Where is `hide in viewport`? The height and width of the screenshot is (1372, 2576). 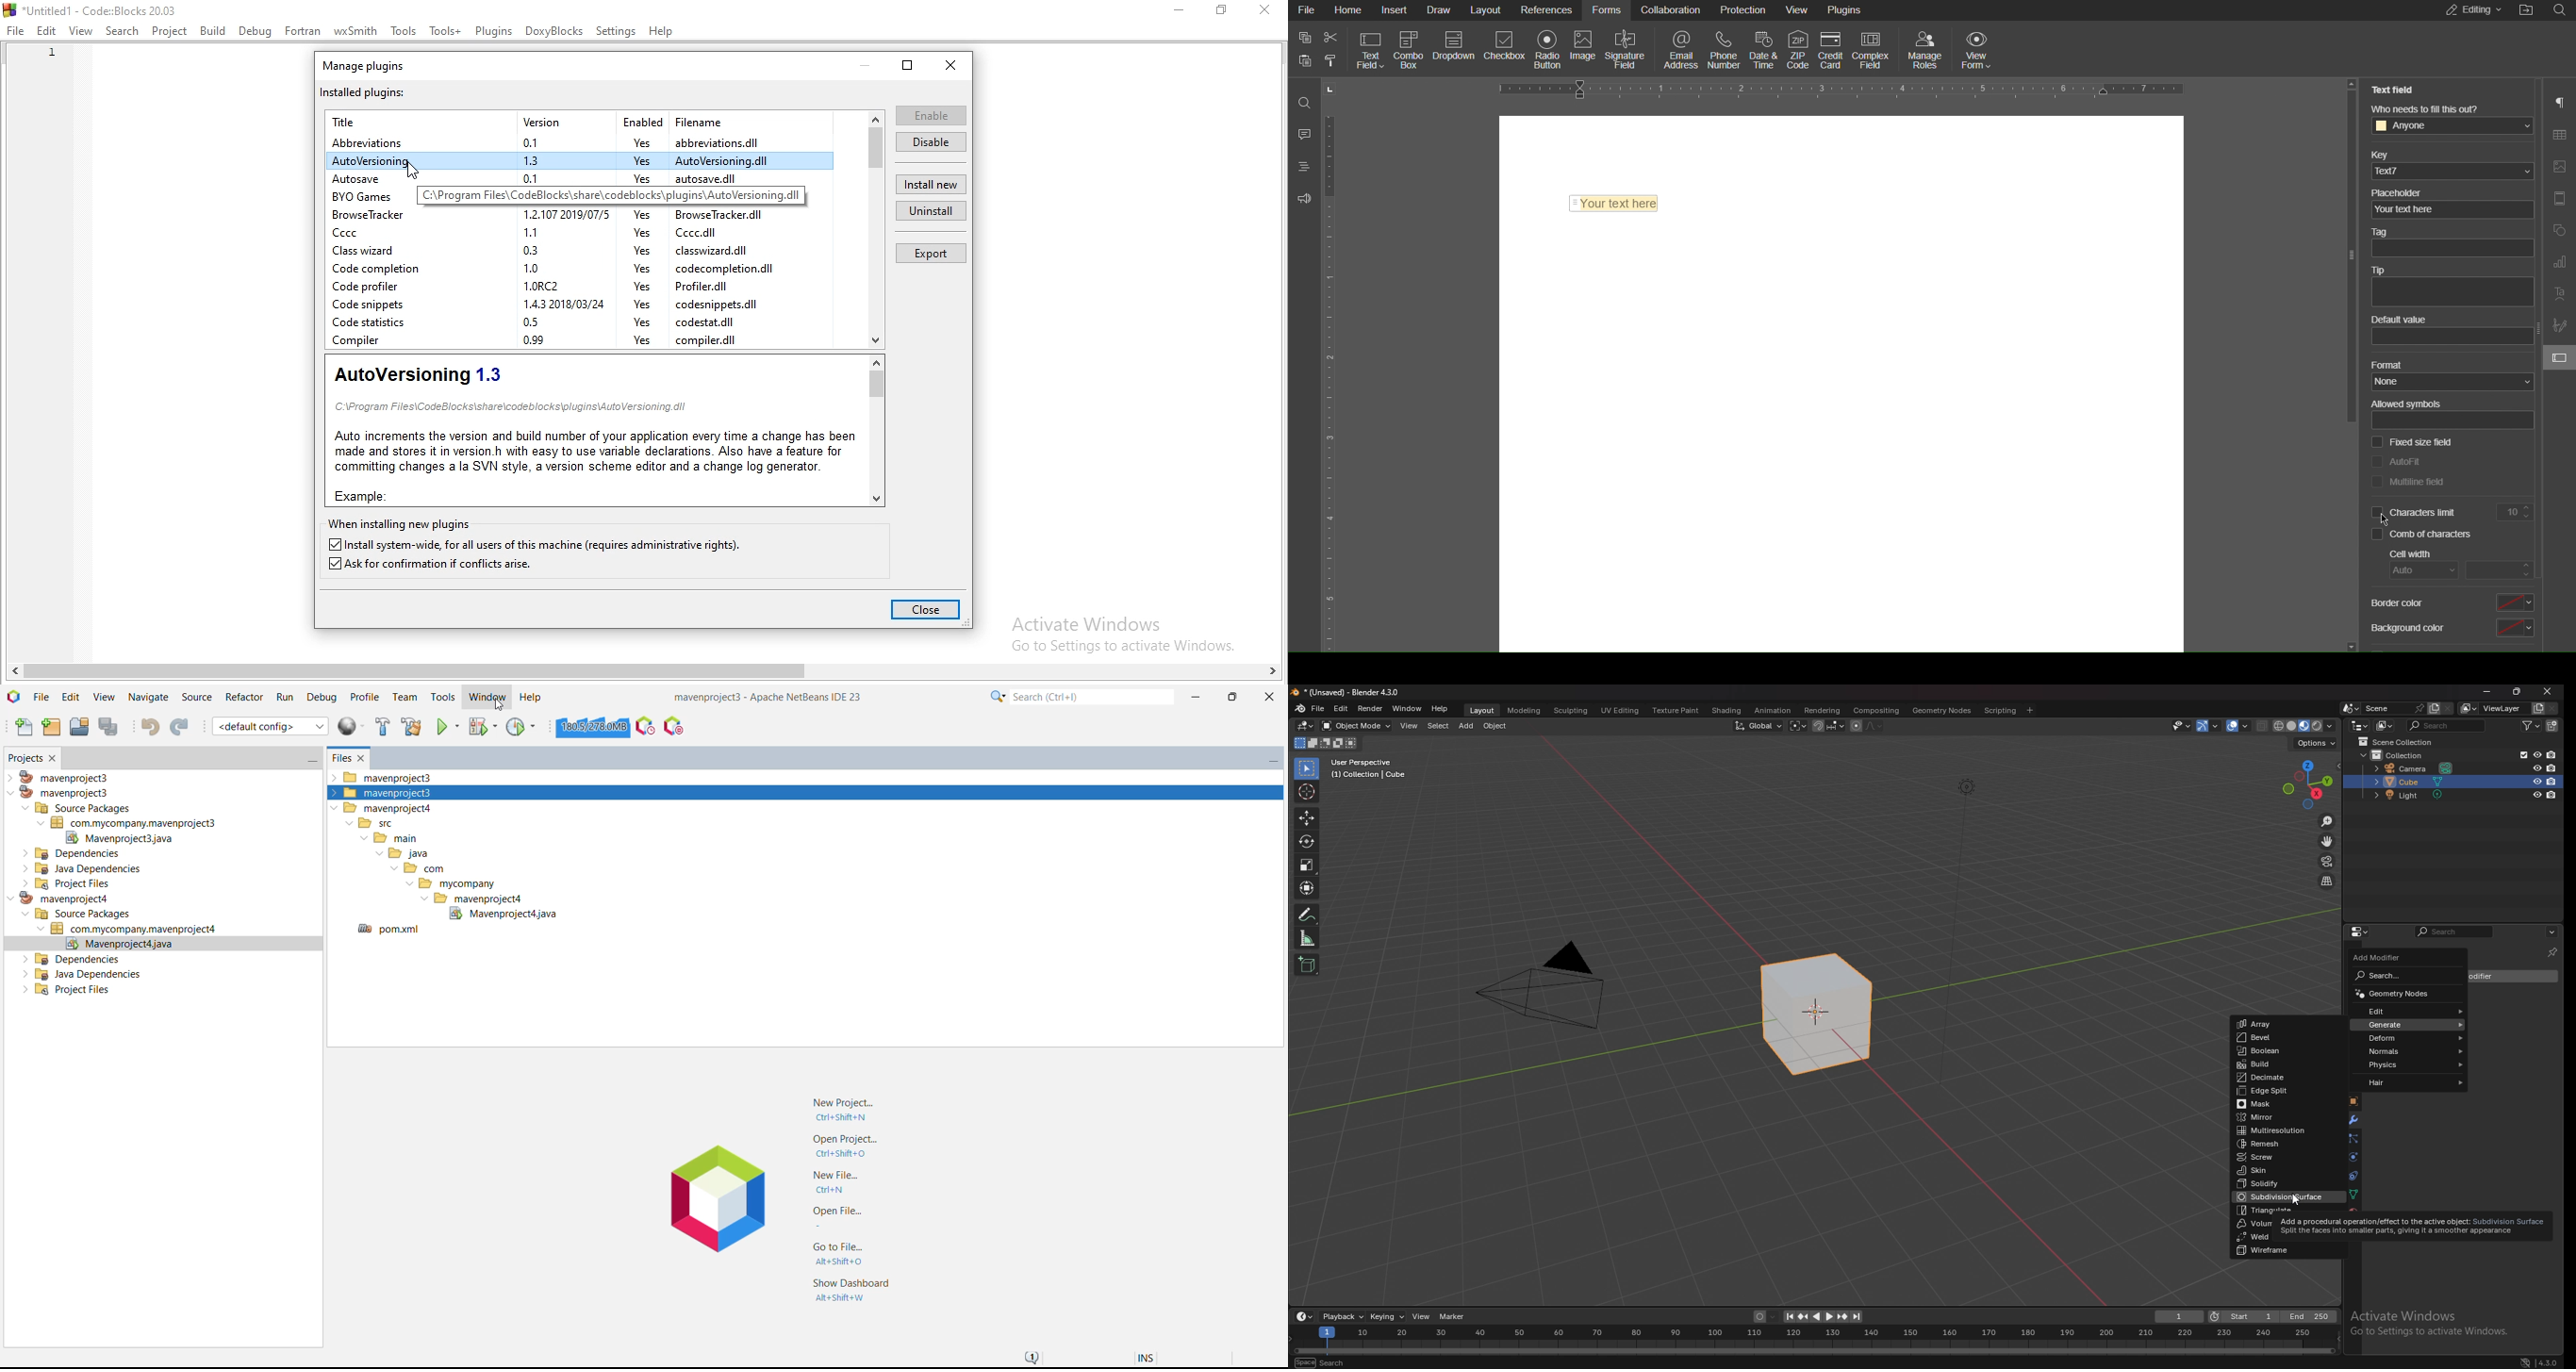 hide in viewport is located at coordinates (2537, 754).